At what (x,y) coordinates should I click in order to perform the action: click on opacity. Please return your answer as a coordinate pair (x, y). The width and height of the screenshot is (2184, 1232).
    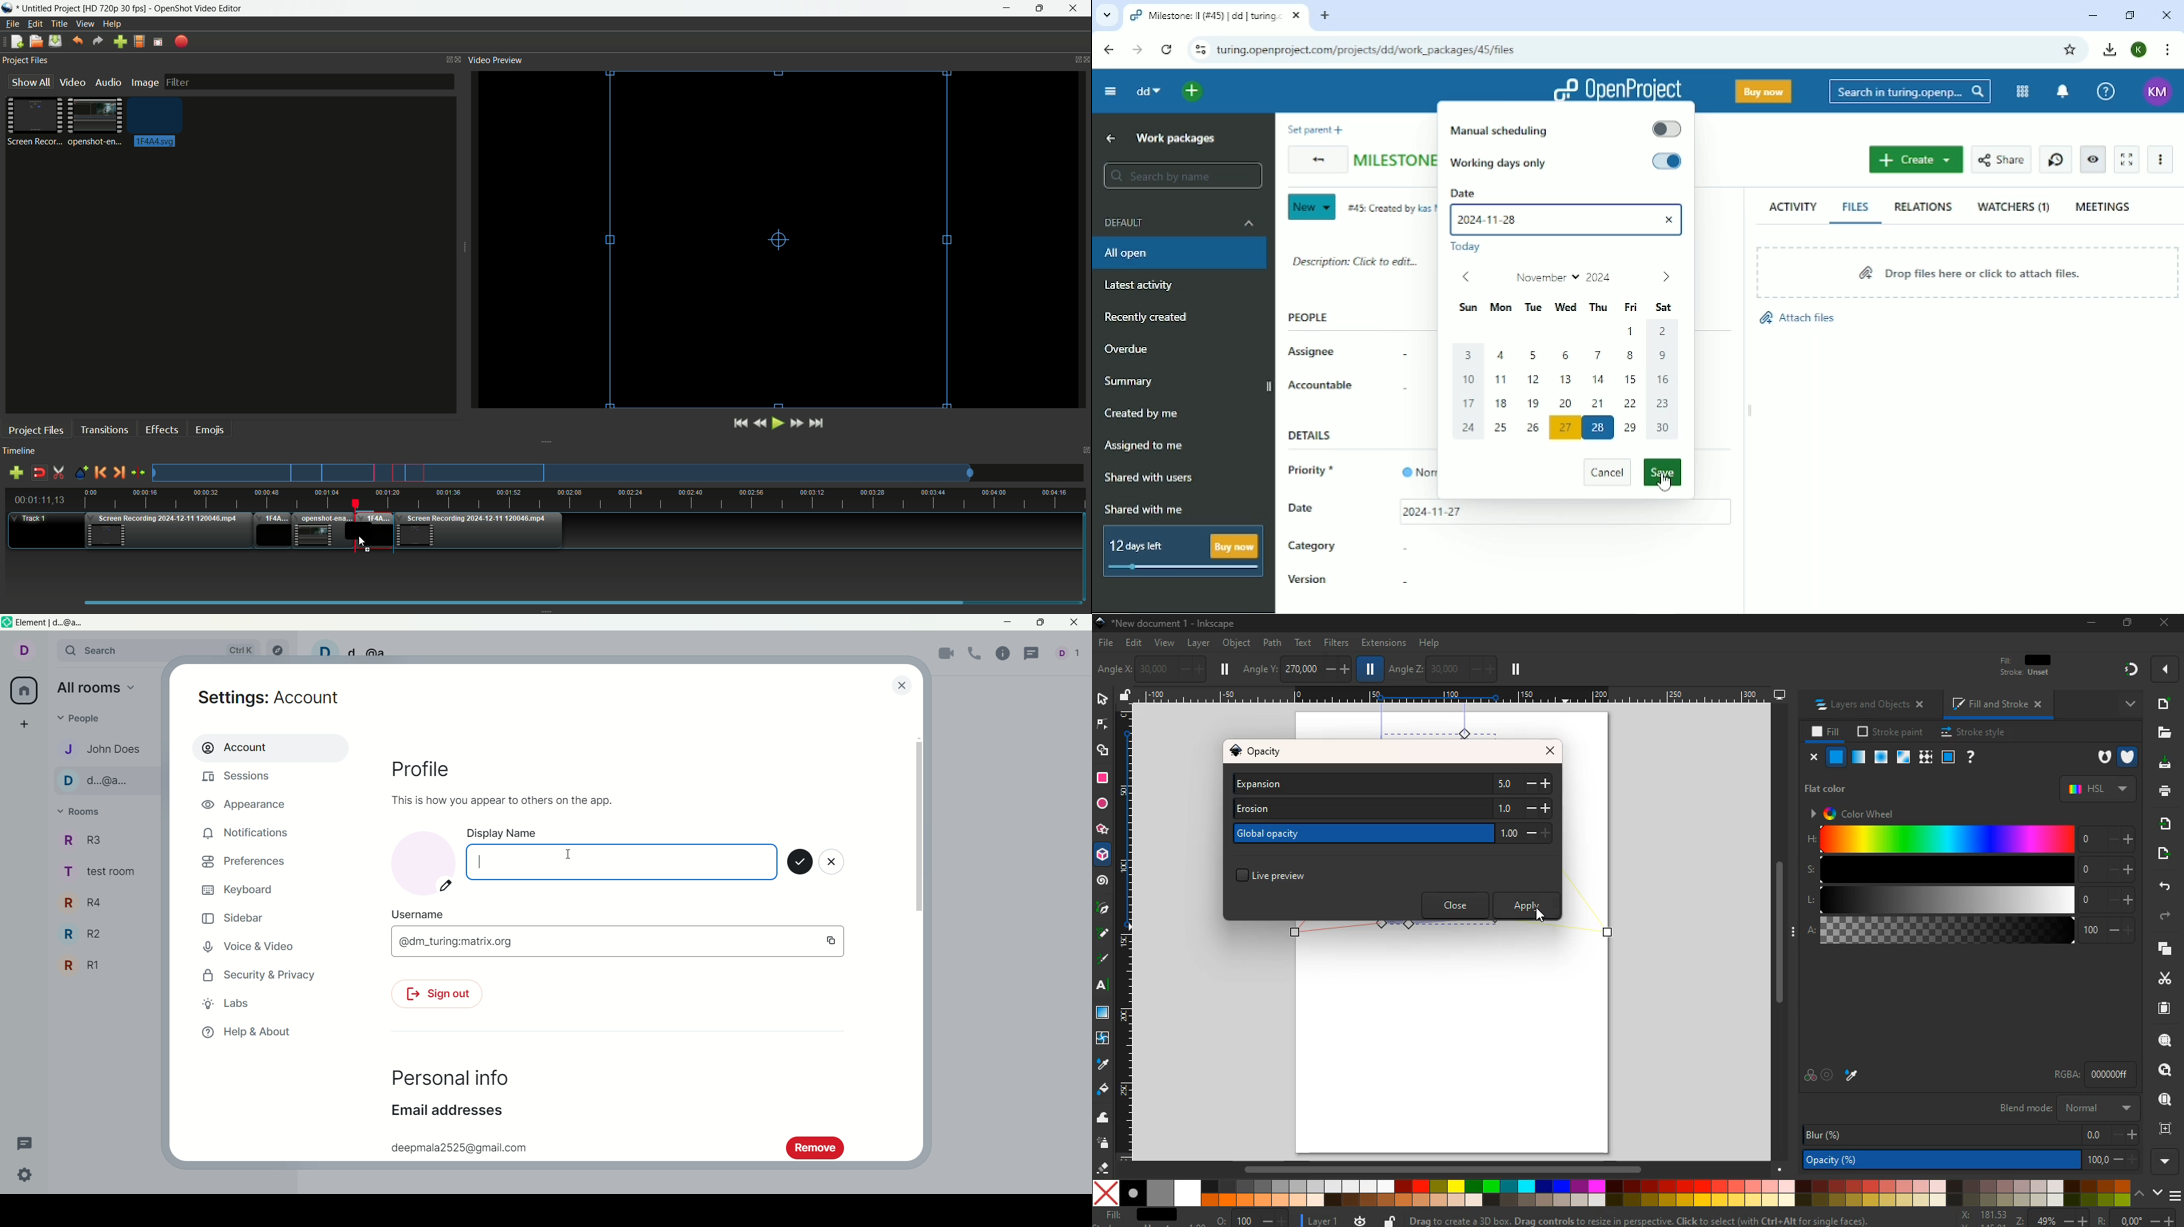
    Looking at the image, I should click on (1857, 758).